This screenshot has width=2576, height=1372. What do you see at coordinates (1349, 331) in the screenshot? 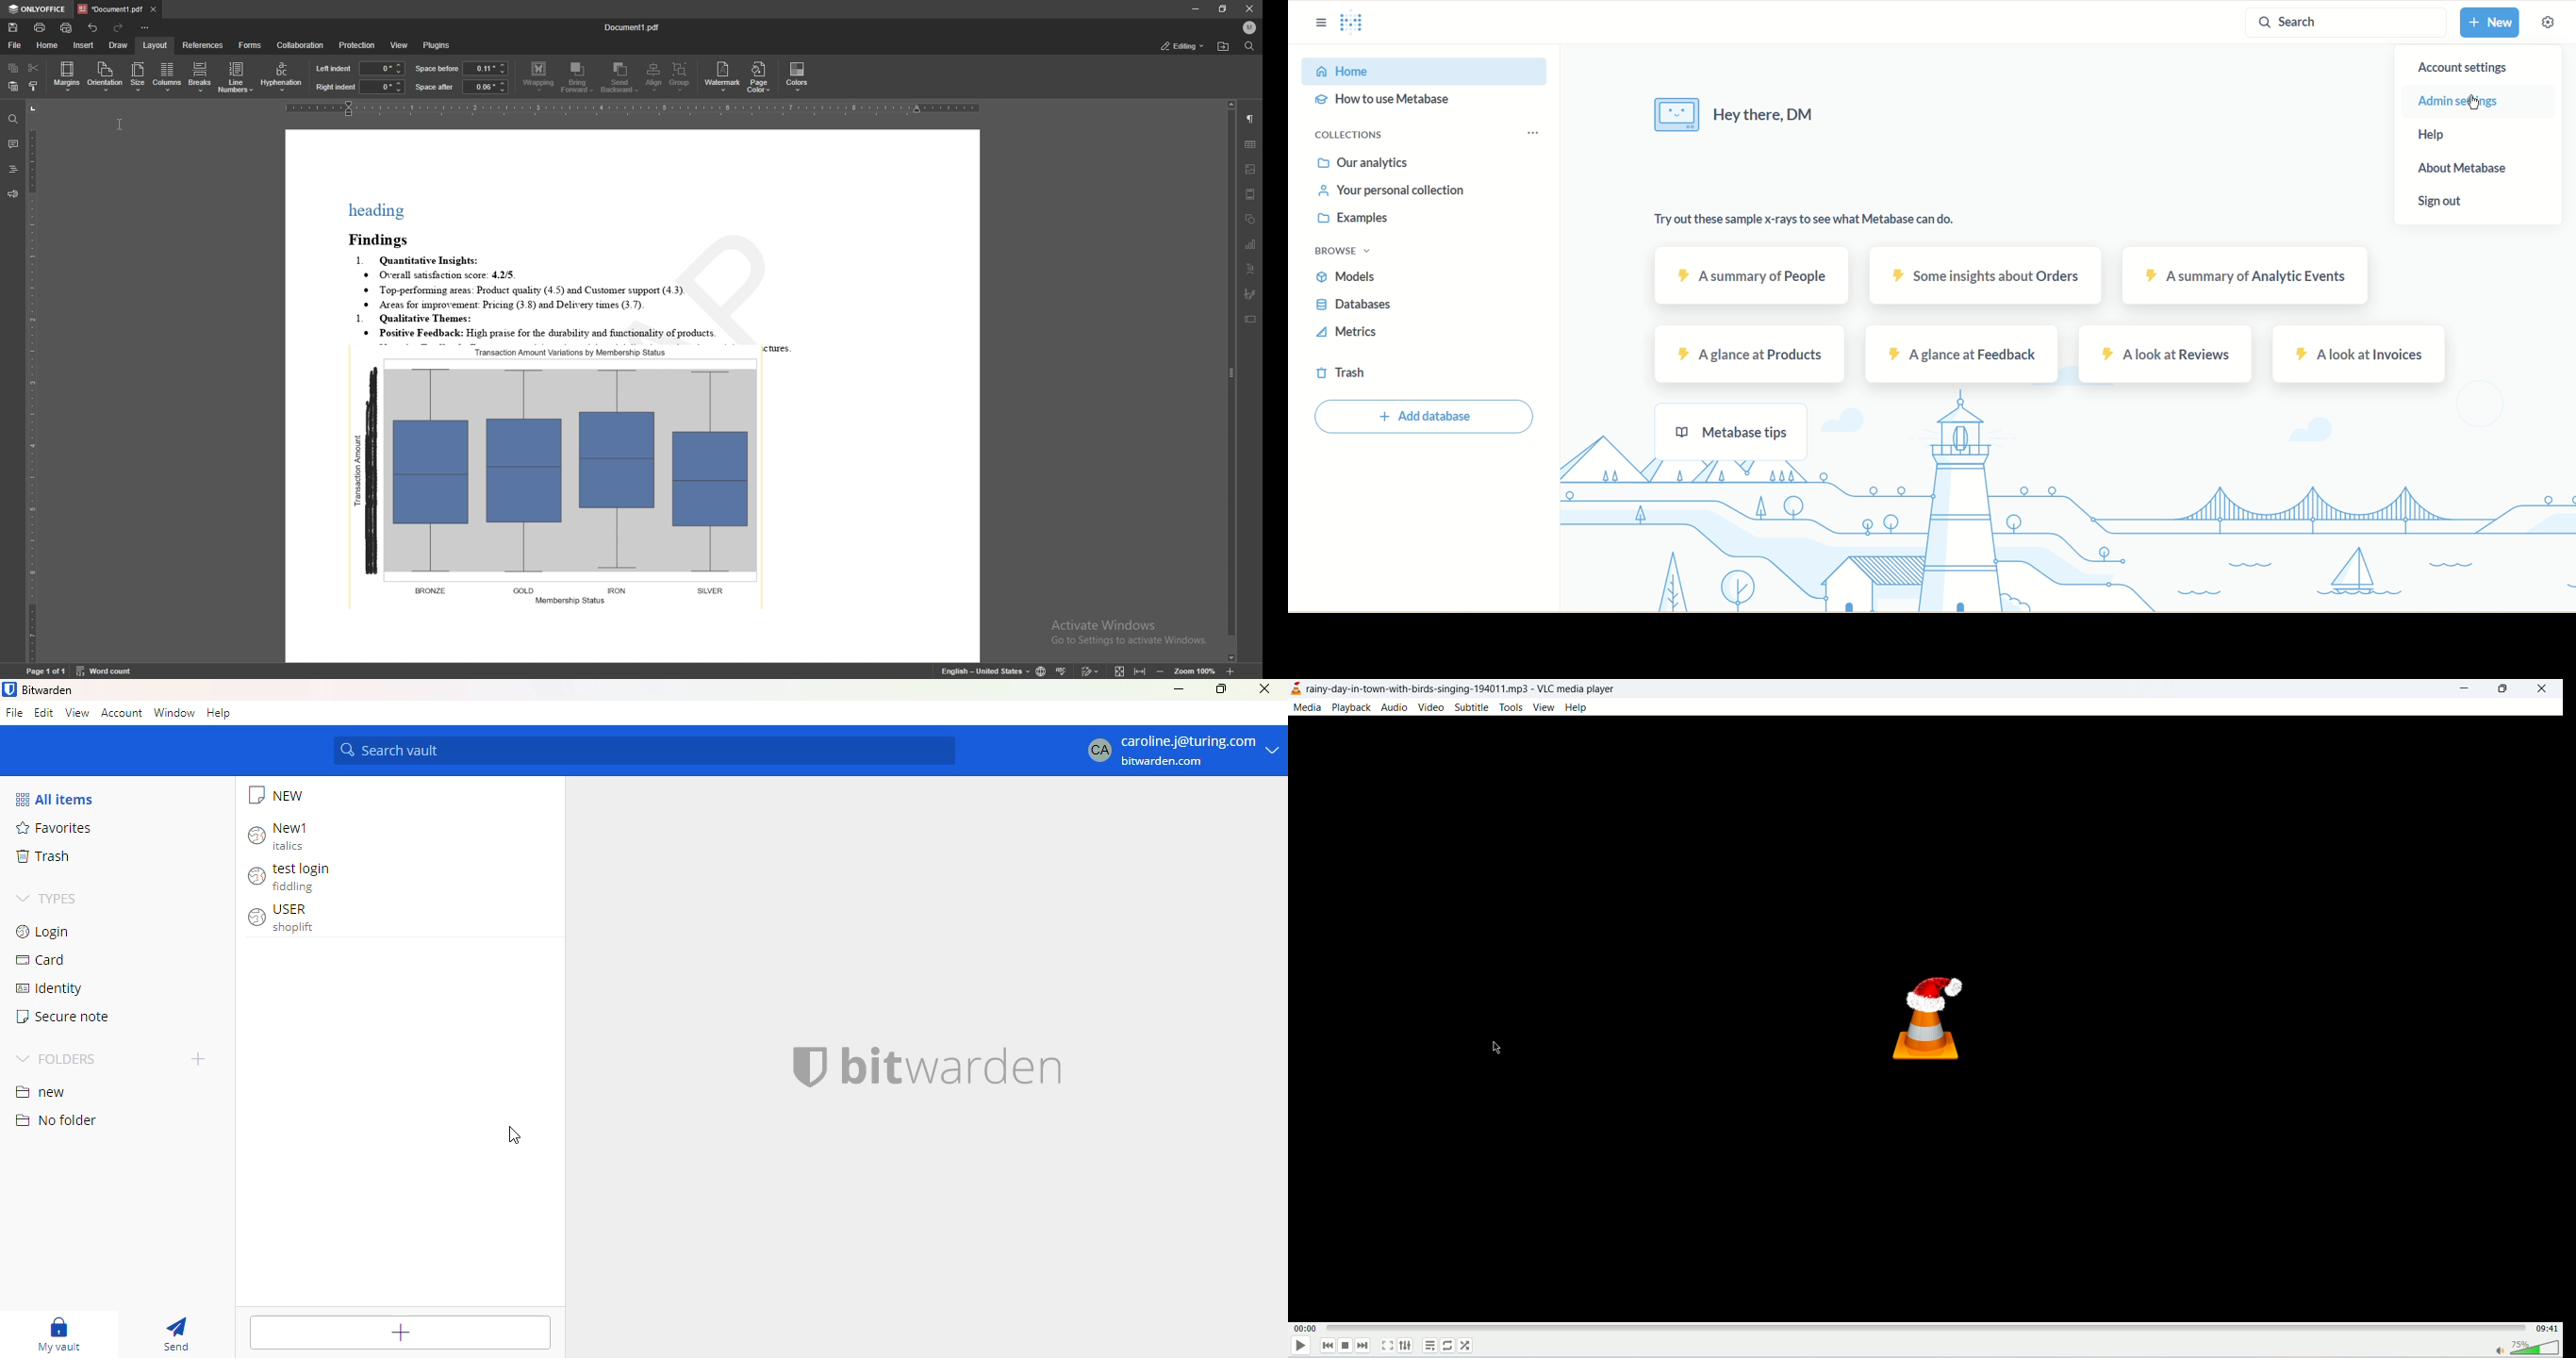
I see `Metrics` at bounding box center [1349, 331].